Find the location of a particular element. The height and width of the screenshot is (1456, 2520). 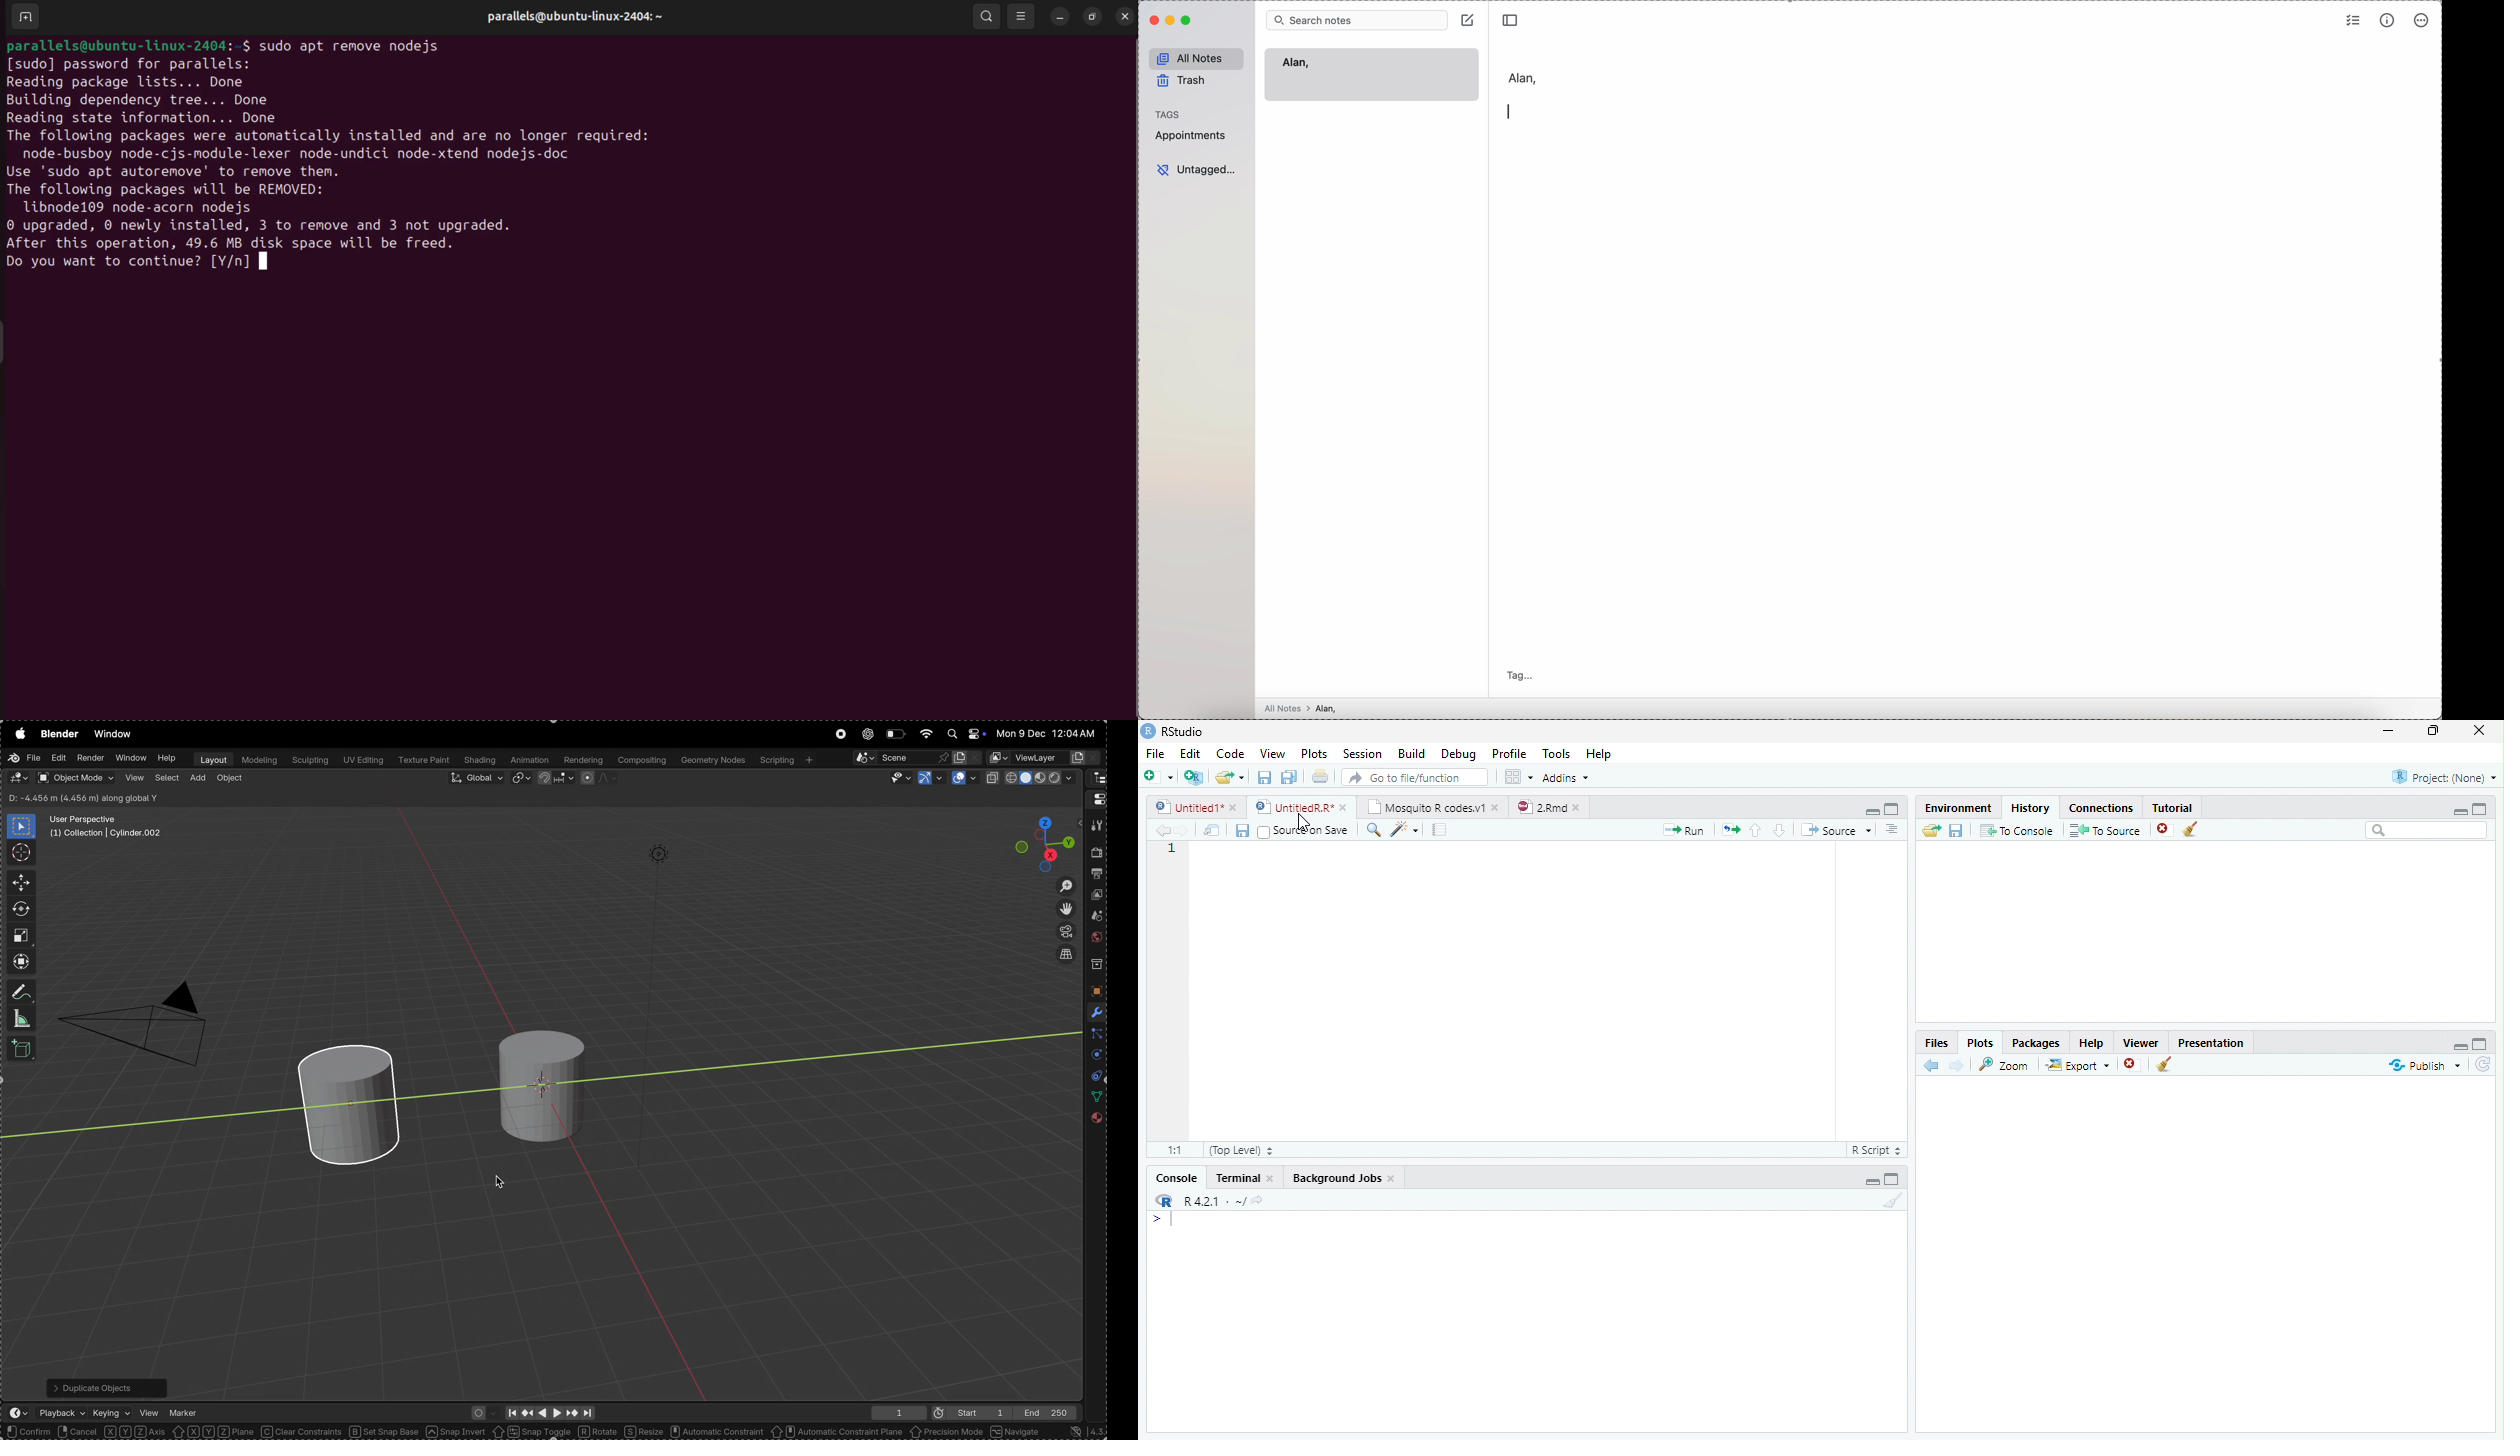

Workspace panes is located at coordinates (1517, 777).